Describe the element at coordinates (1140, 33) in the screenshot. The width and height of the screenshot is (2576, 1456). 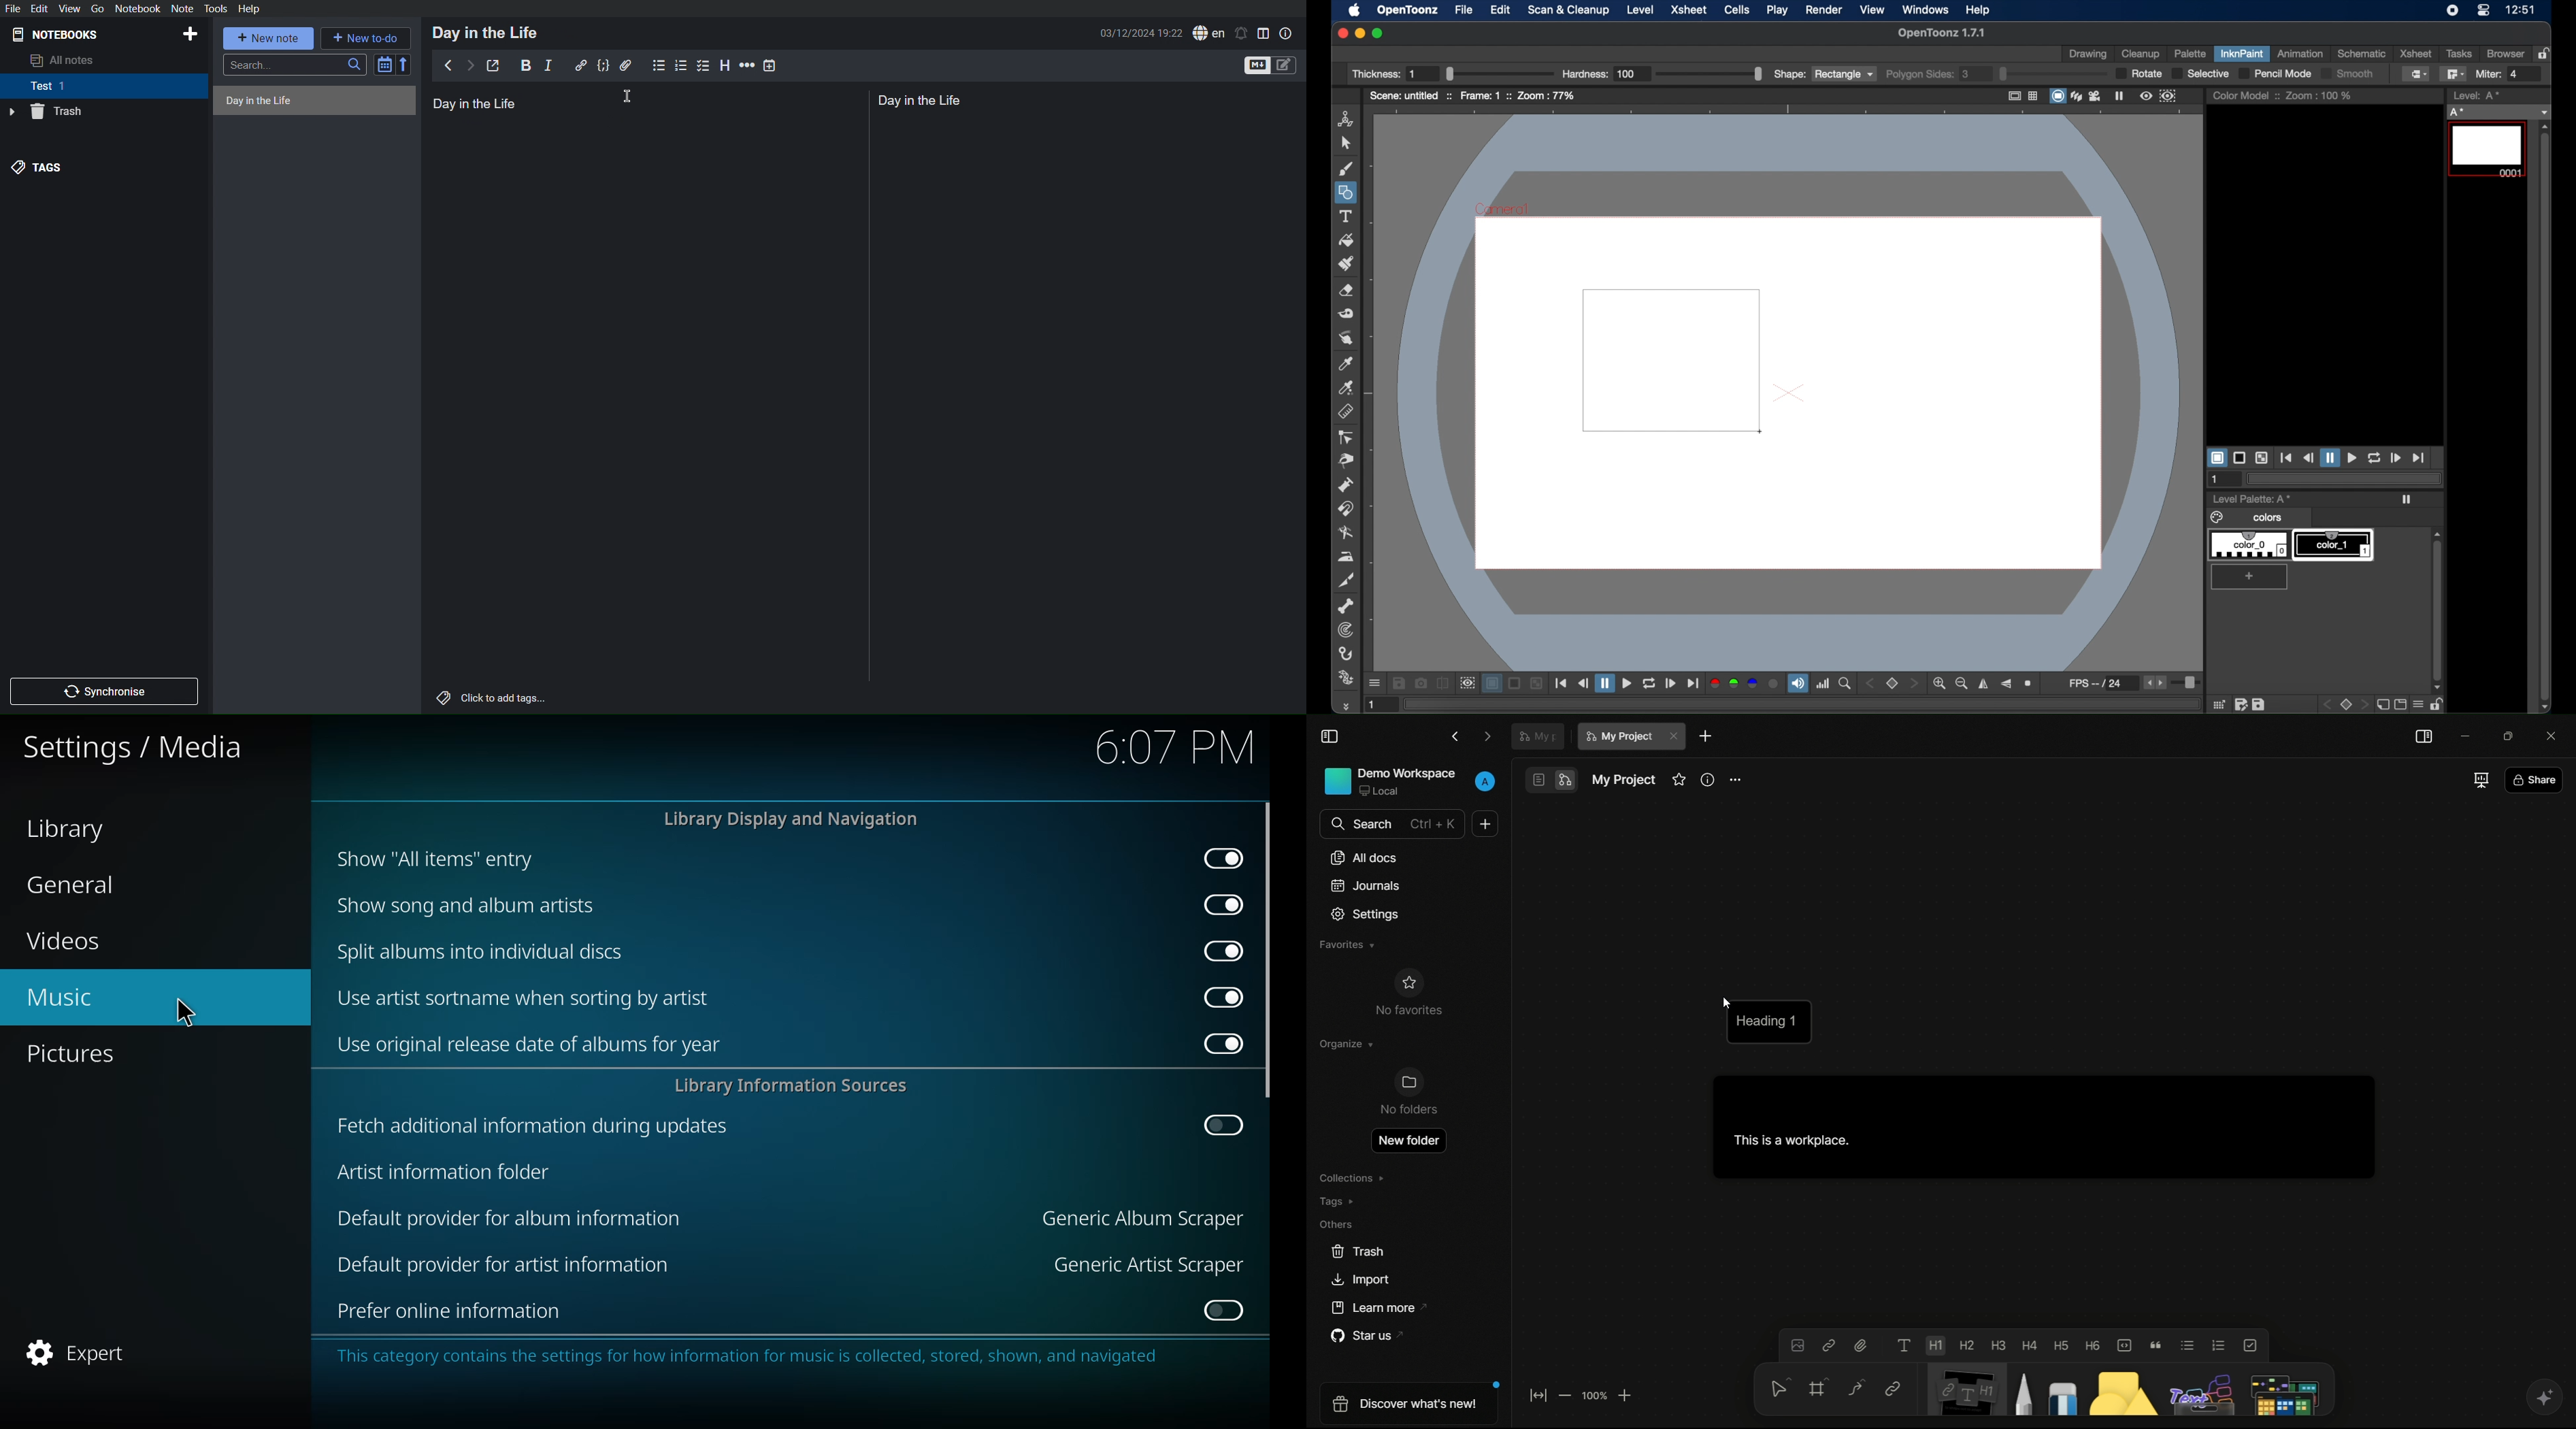
I see `Date and Time` at that location.